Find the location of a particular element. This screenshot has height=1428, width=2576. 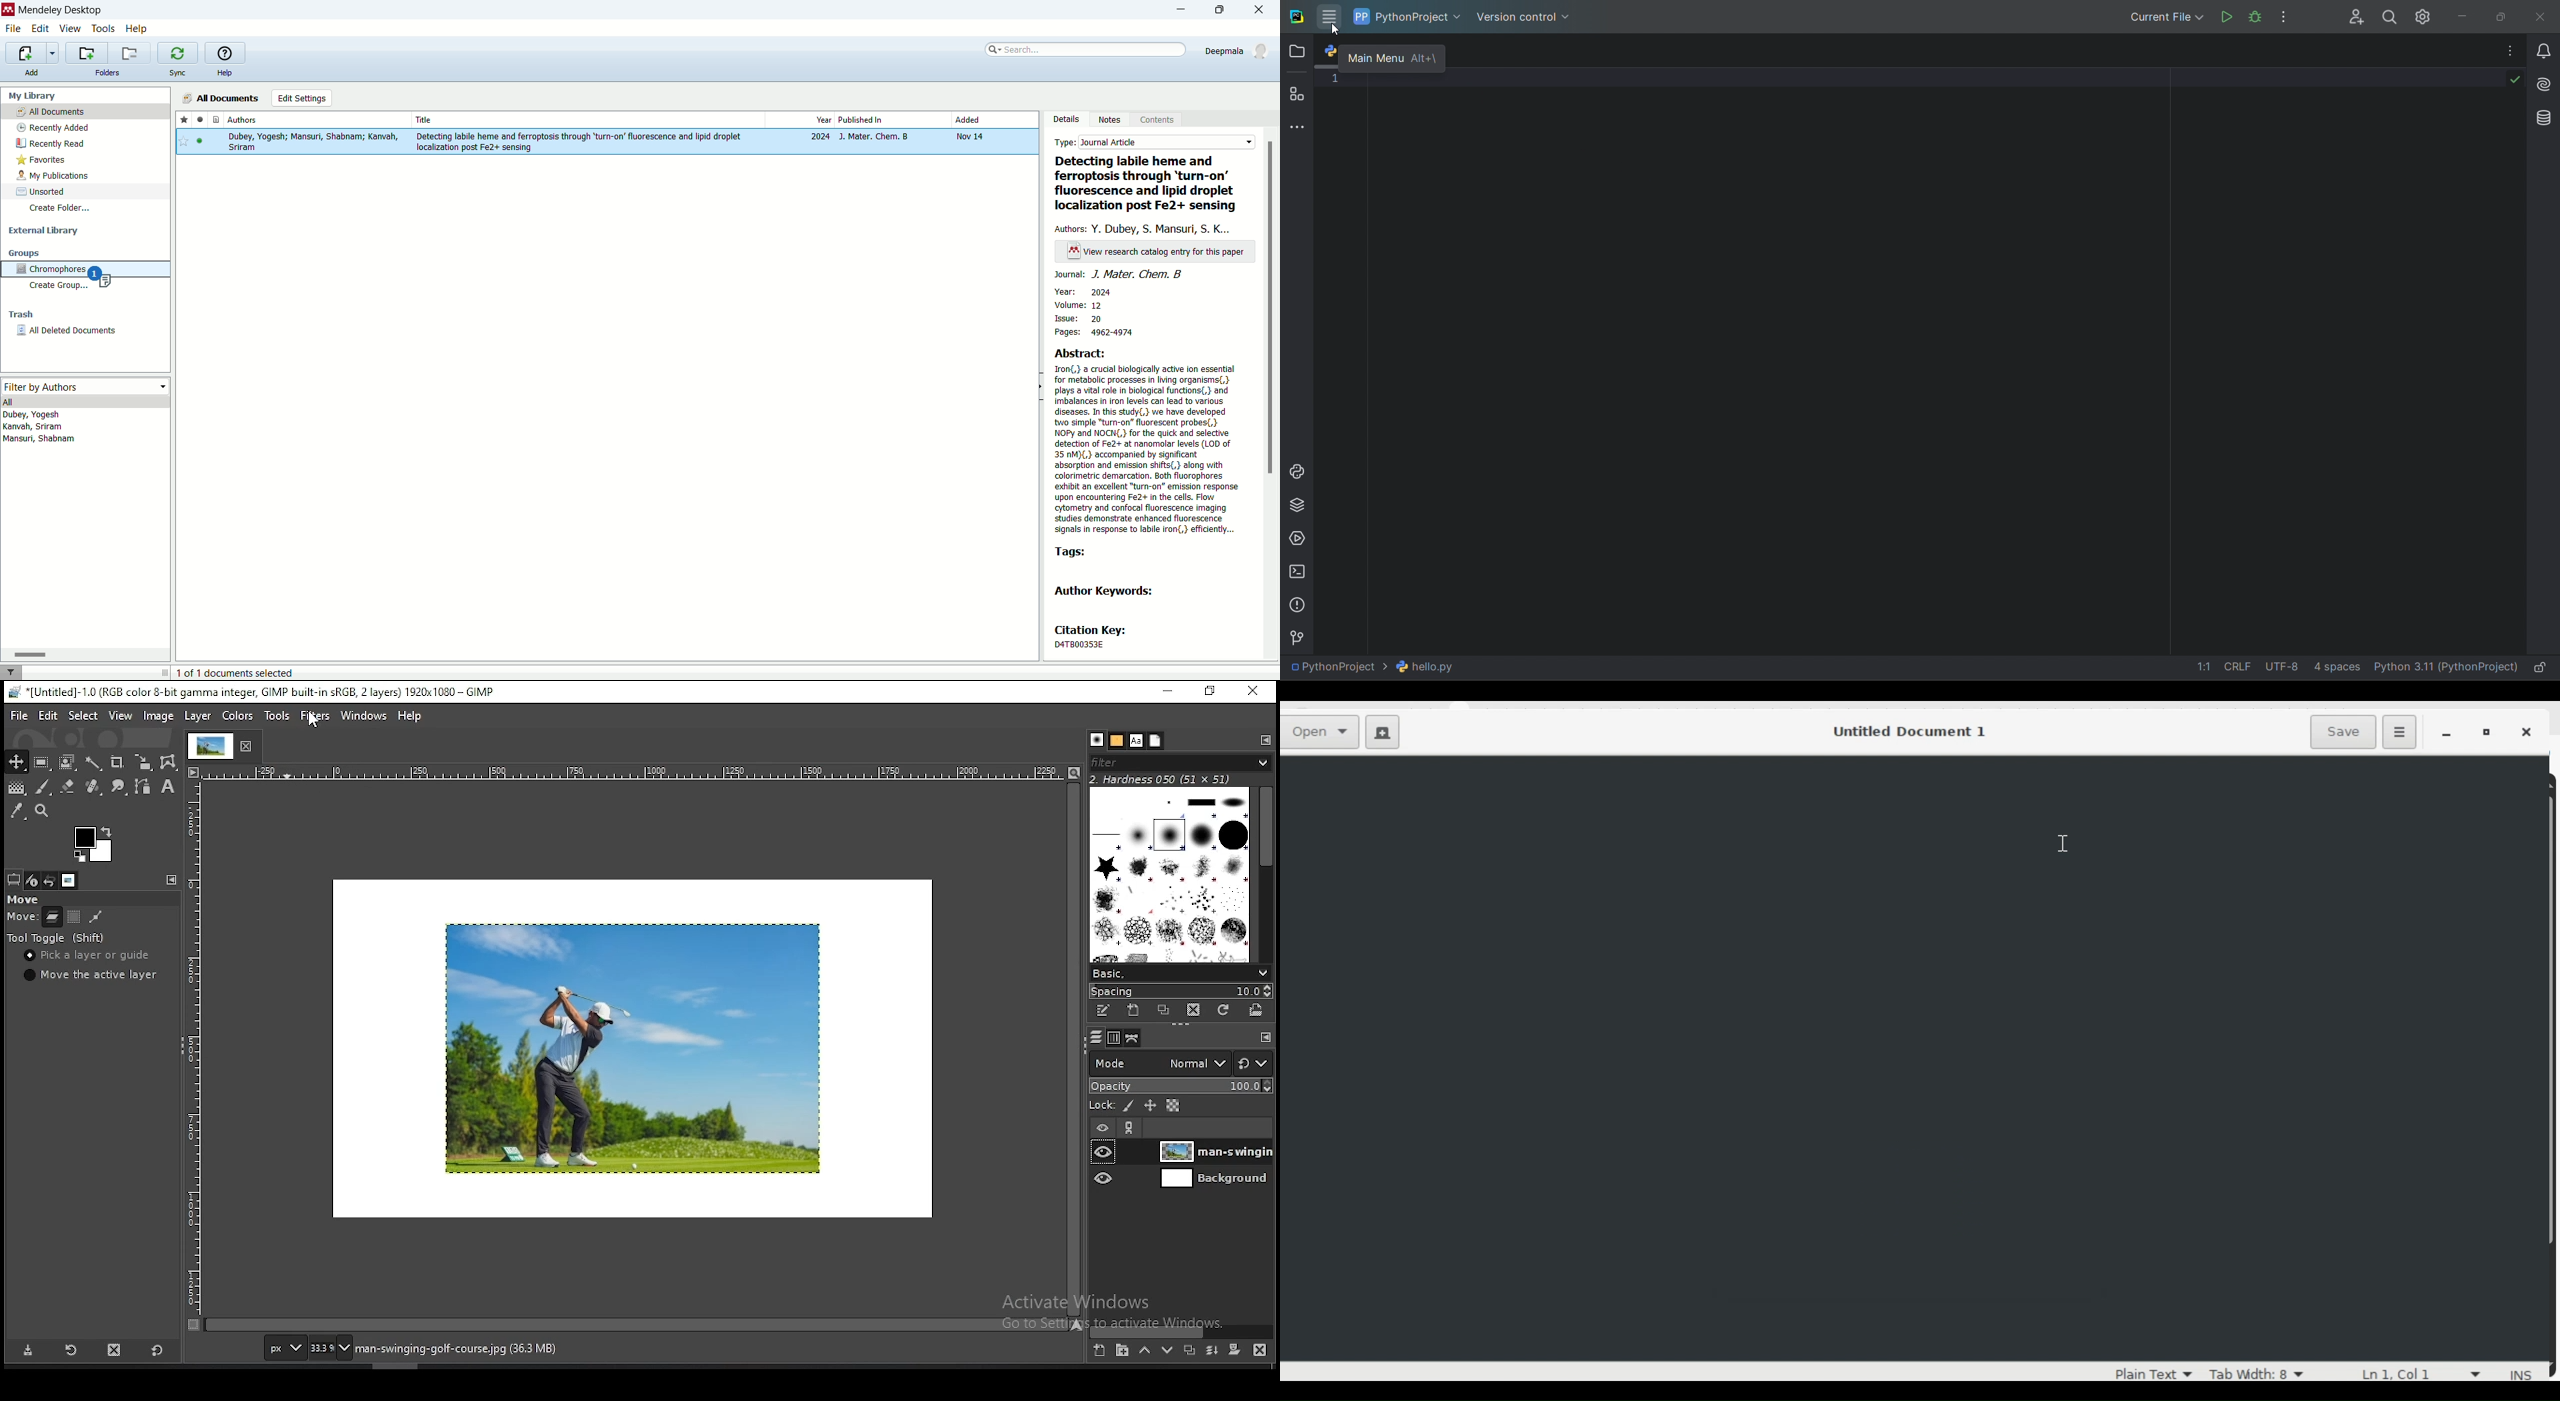

unsorted is located at coordinates (41, 191).